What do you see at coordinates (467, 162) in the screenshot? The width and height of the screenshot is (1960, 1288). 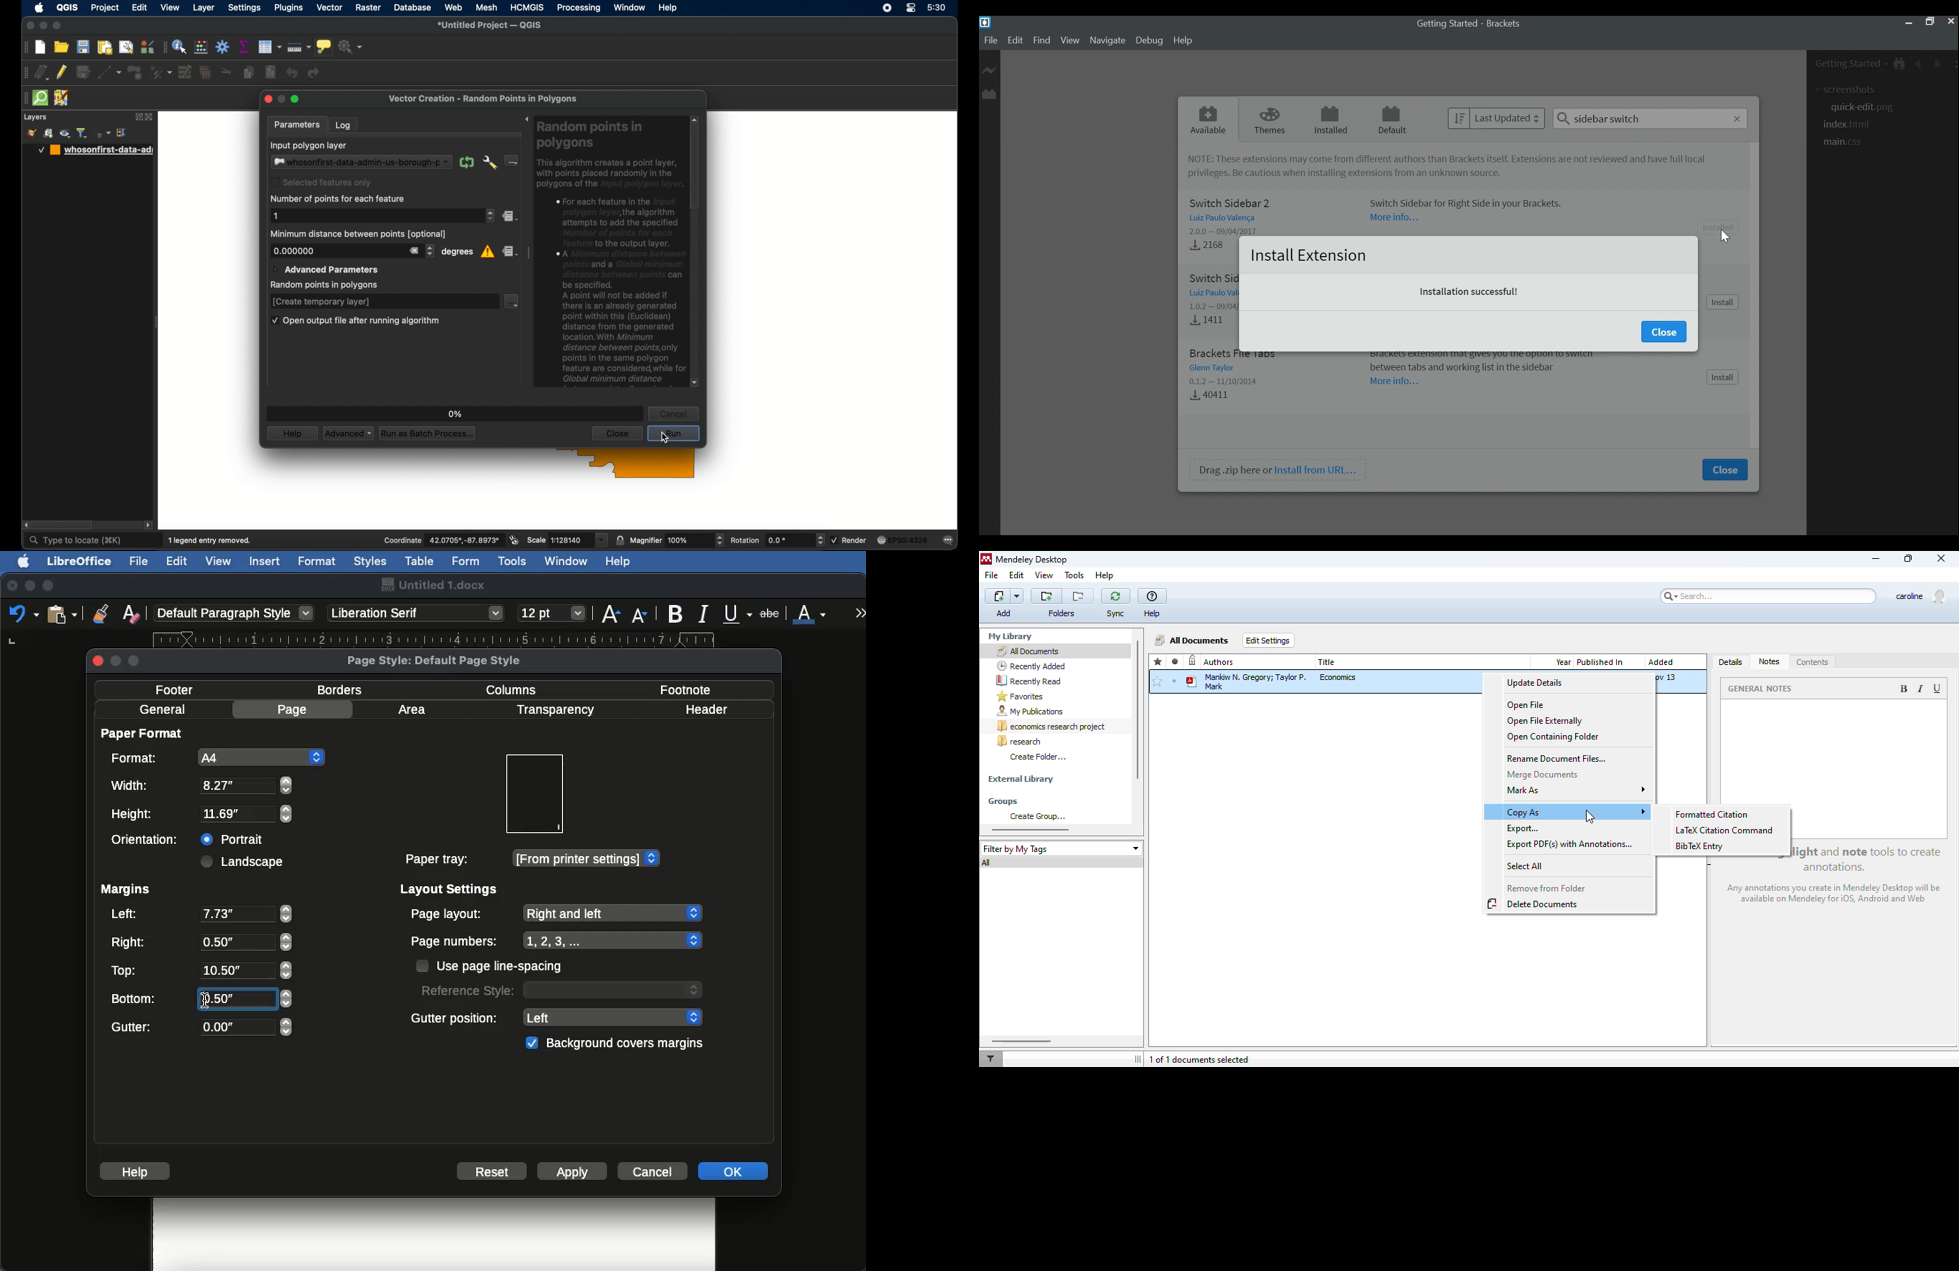 I see `iterate over this layer` at bounding box center [467, 162].